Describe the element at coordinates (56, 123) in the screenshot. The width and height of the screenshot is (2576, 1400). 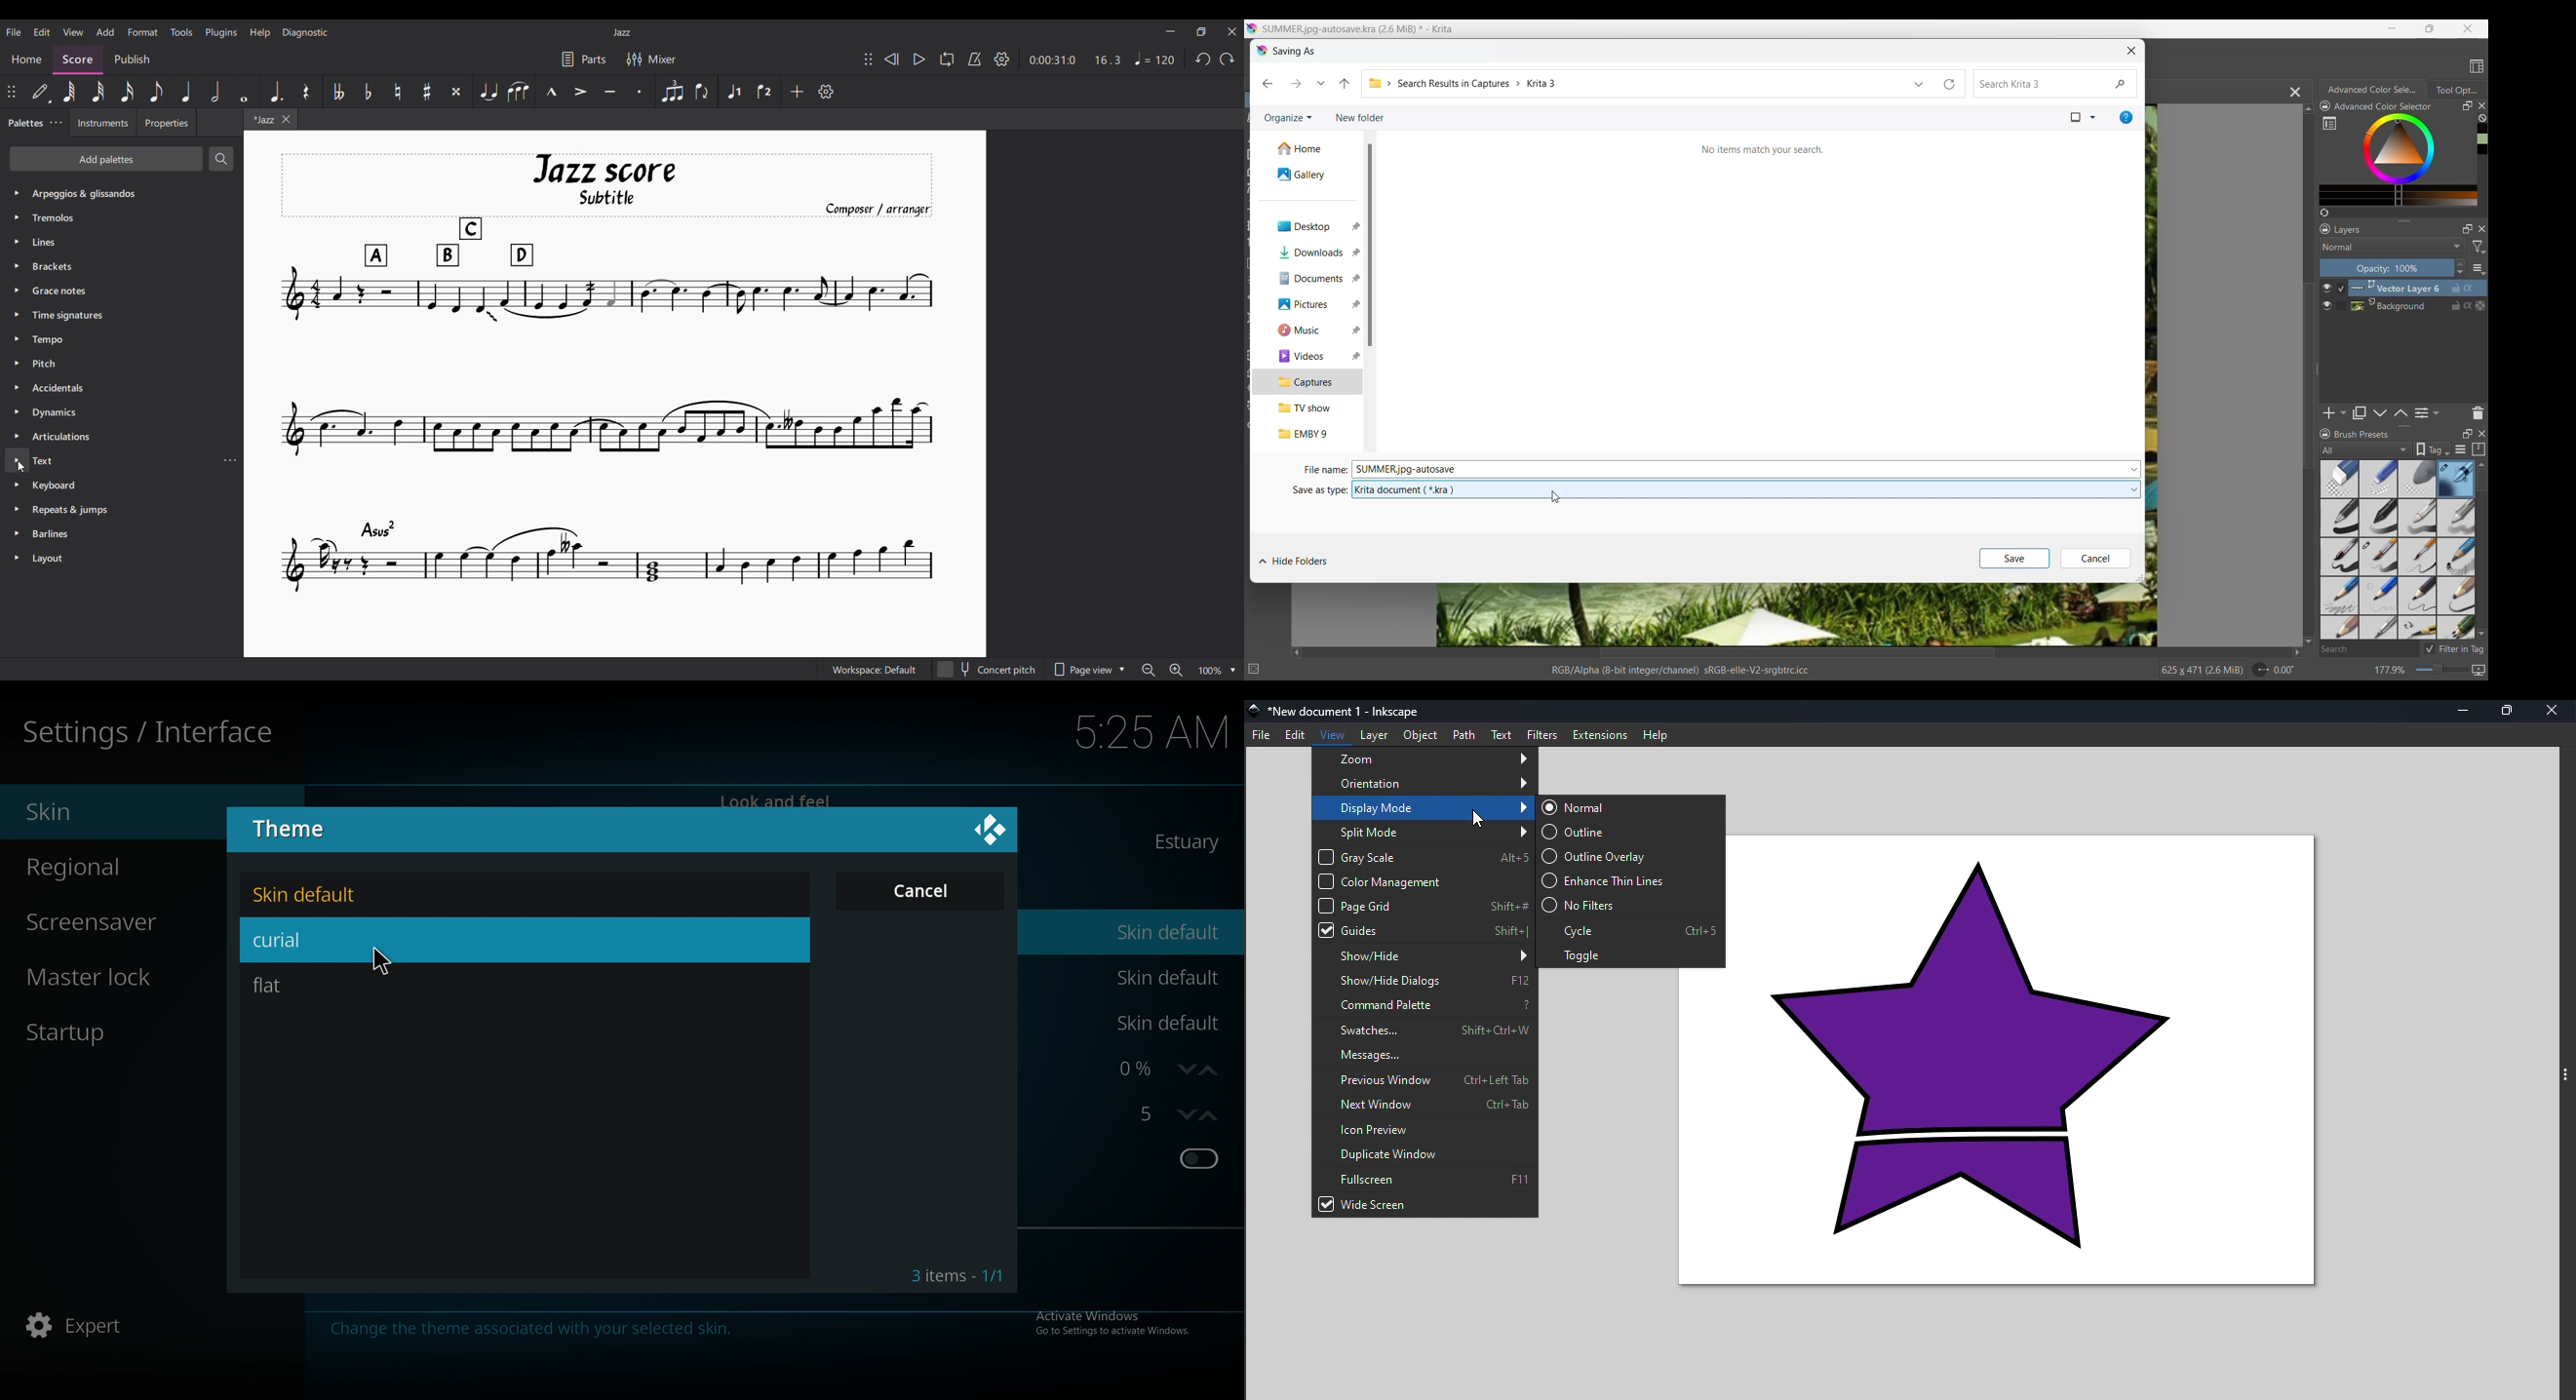
I see `Palette settings` at that location.